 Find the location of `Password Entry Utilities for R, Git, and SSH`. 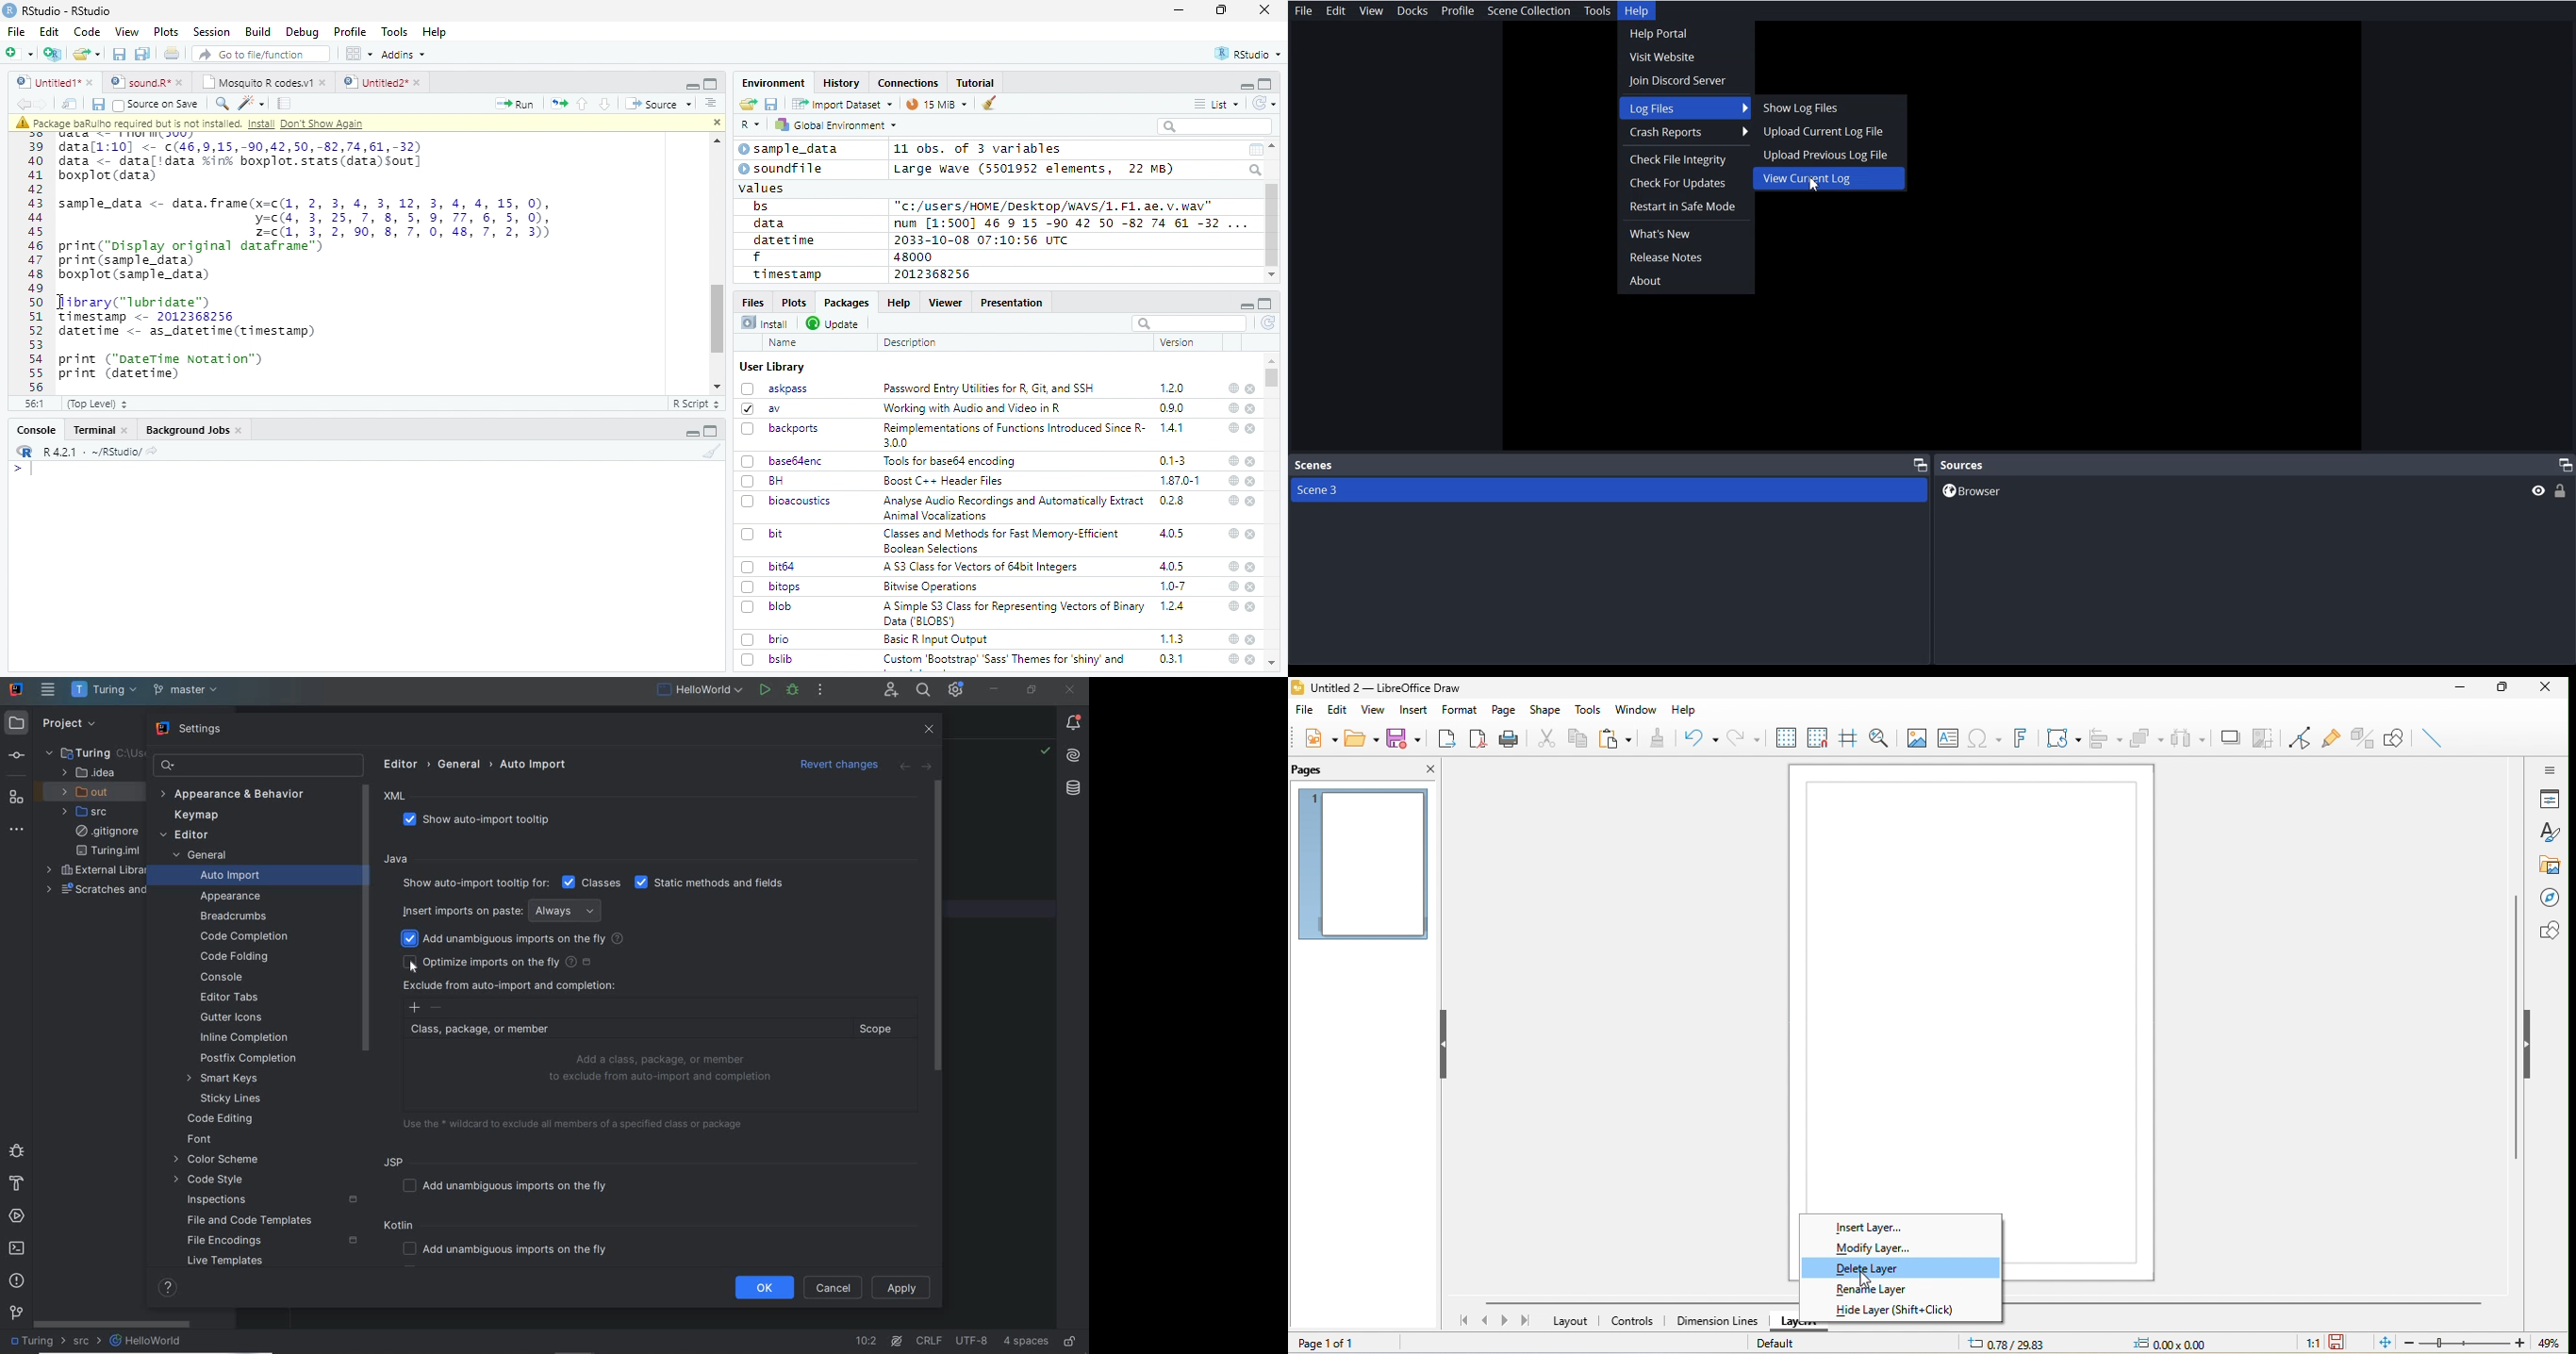

Password Entry Utilities for R, Git, and SSH is located at coordinates (989, 388).